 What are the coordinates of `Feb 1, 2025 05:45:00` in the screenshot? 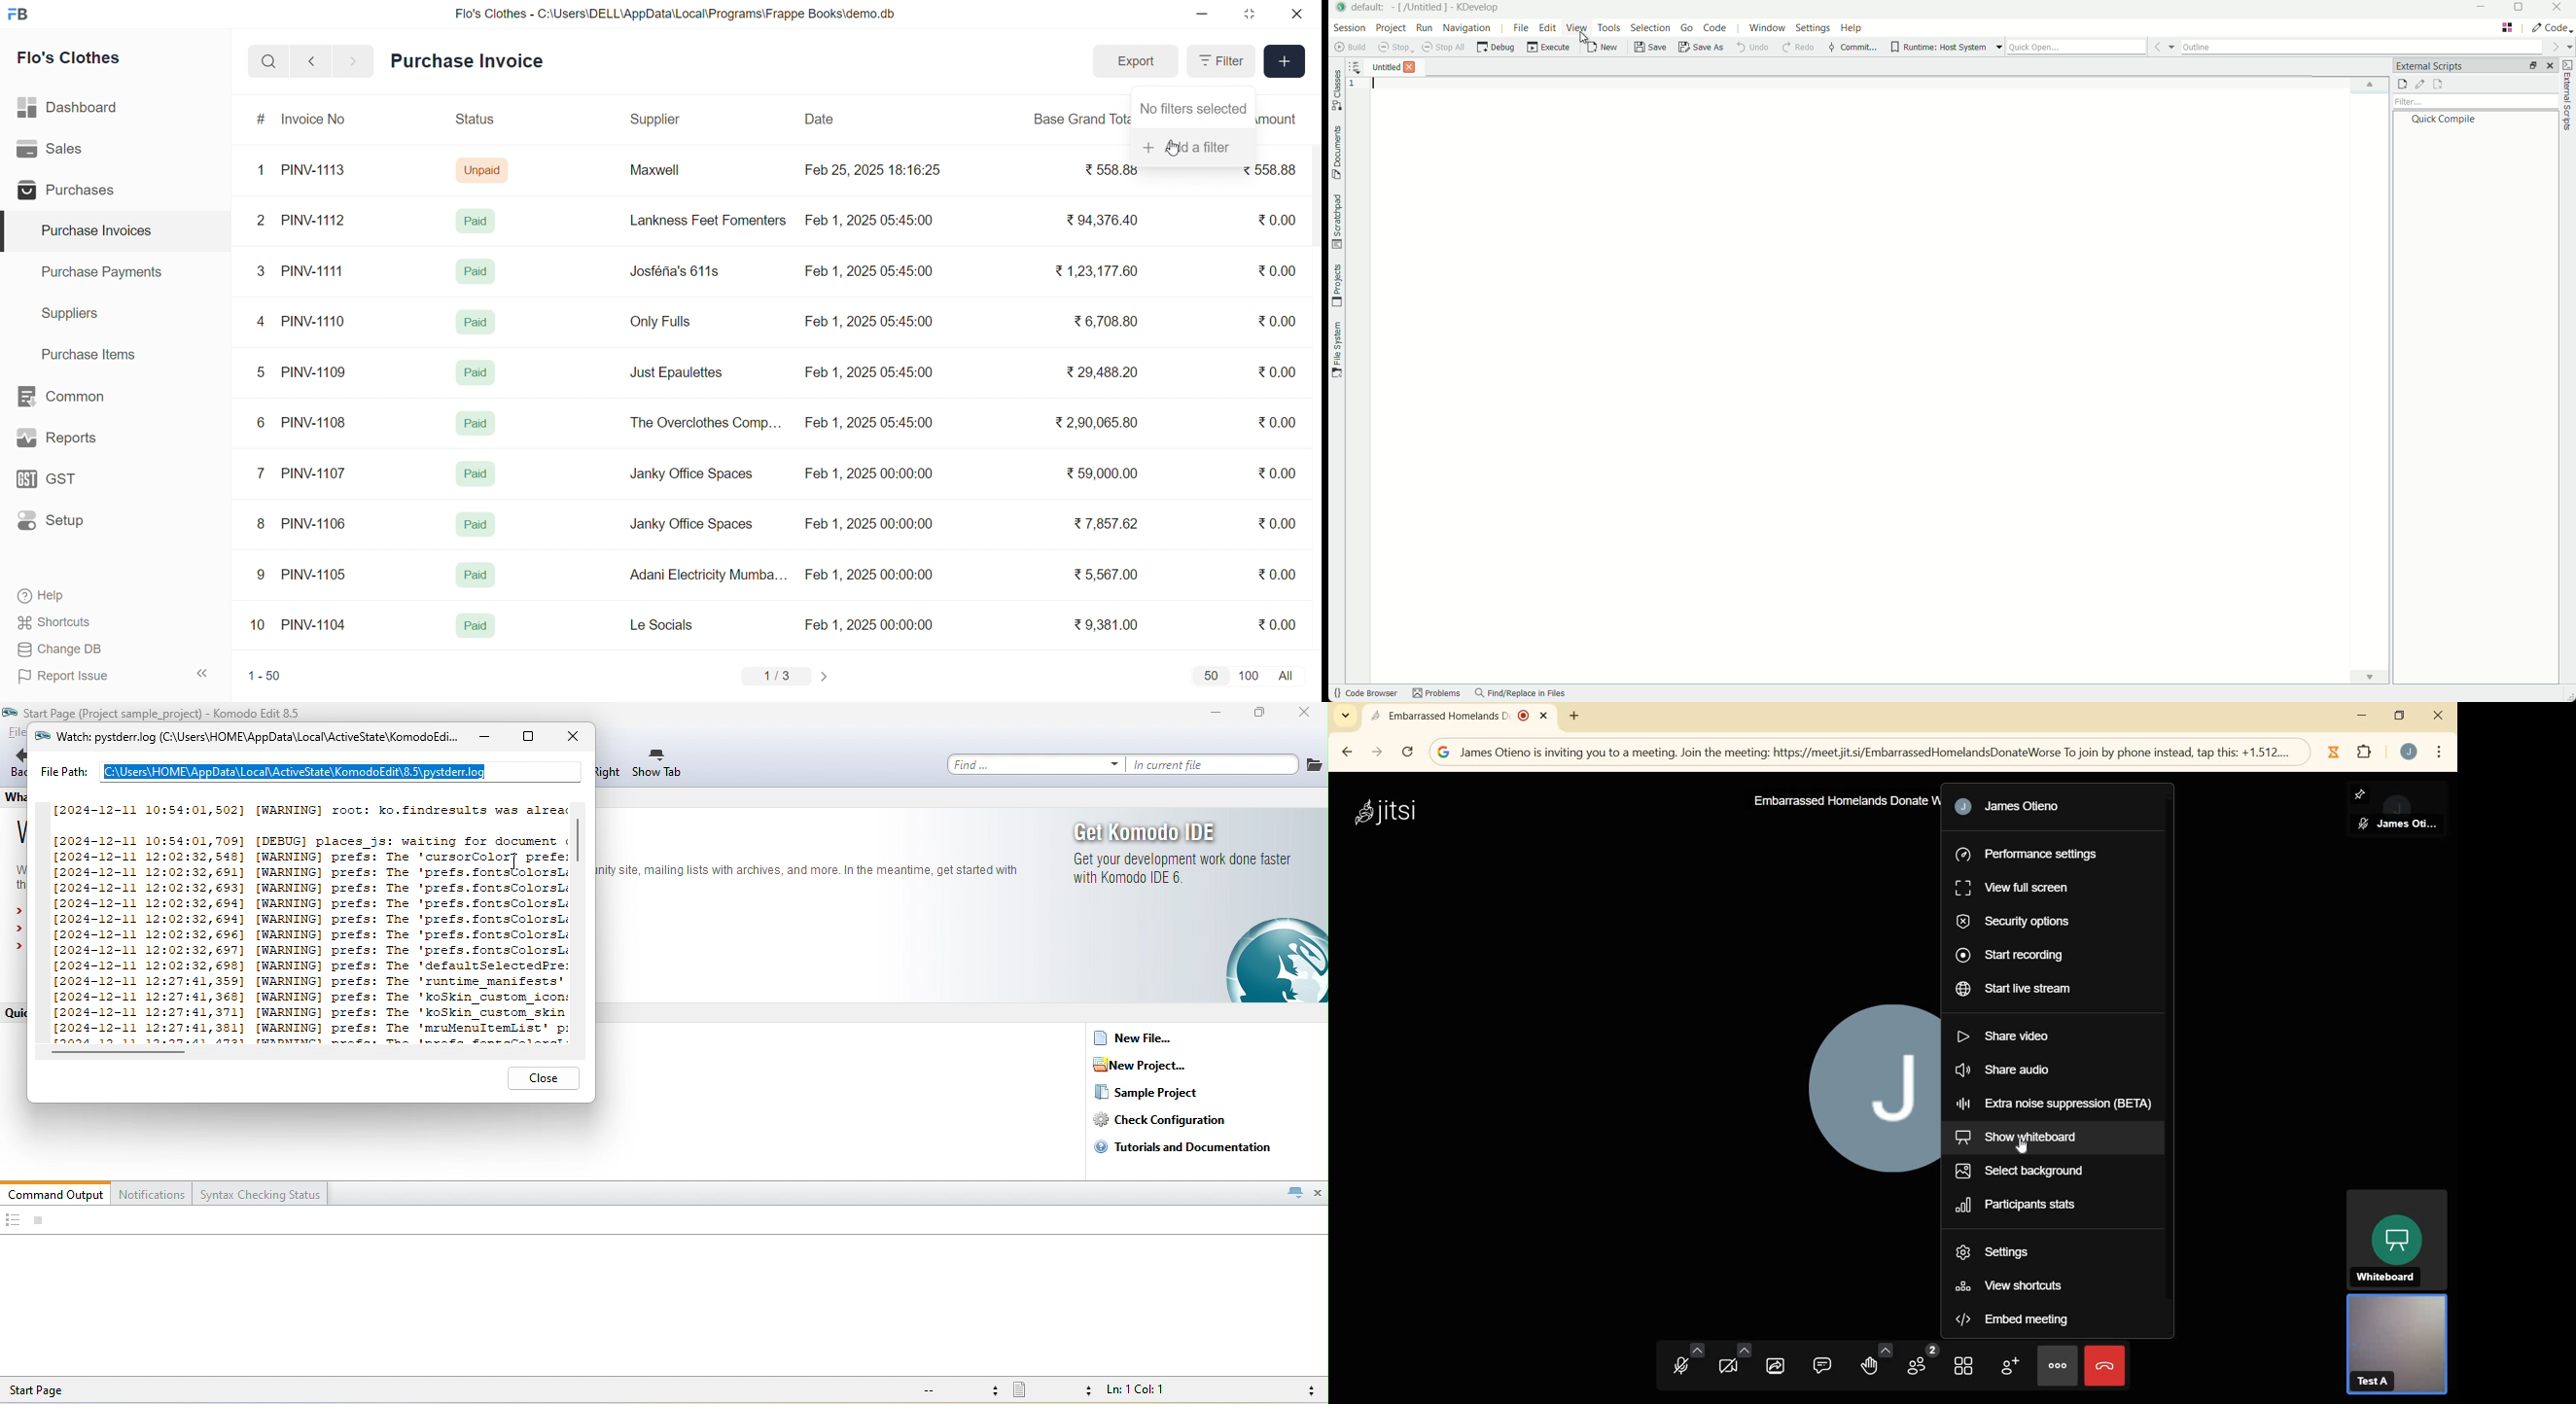 It's located at (872, 219).